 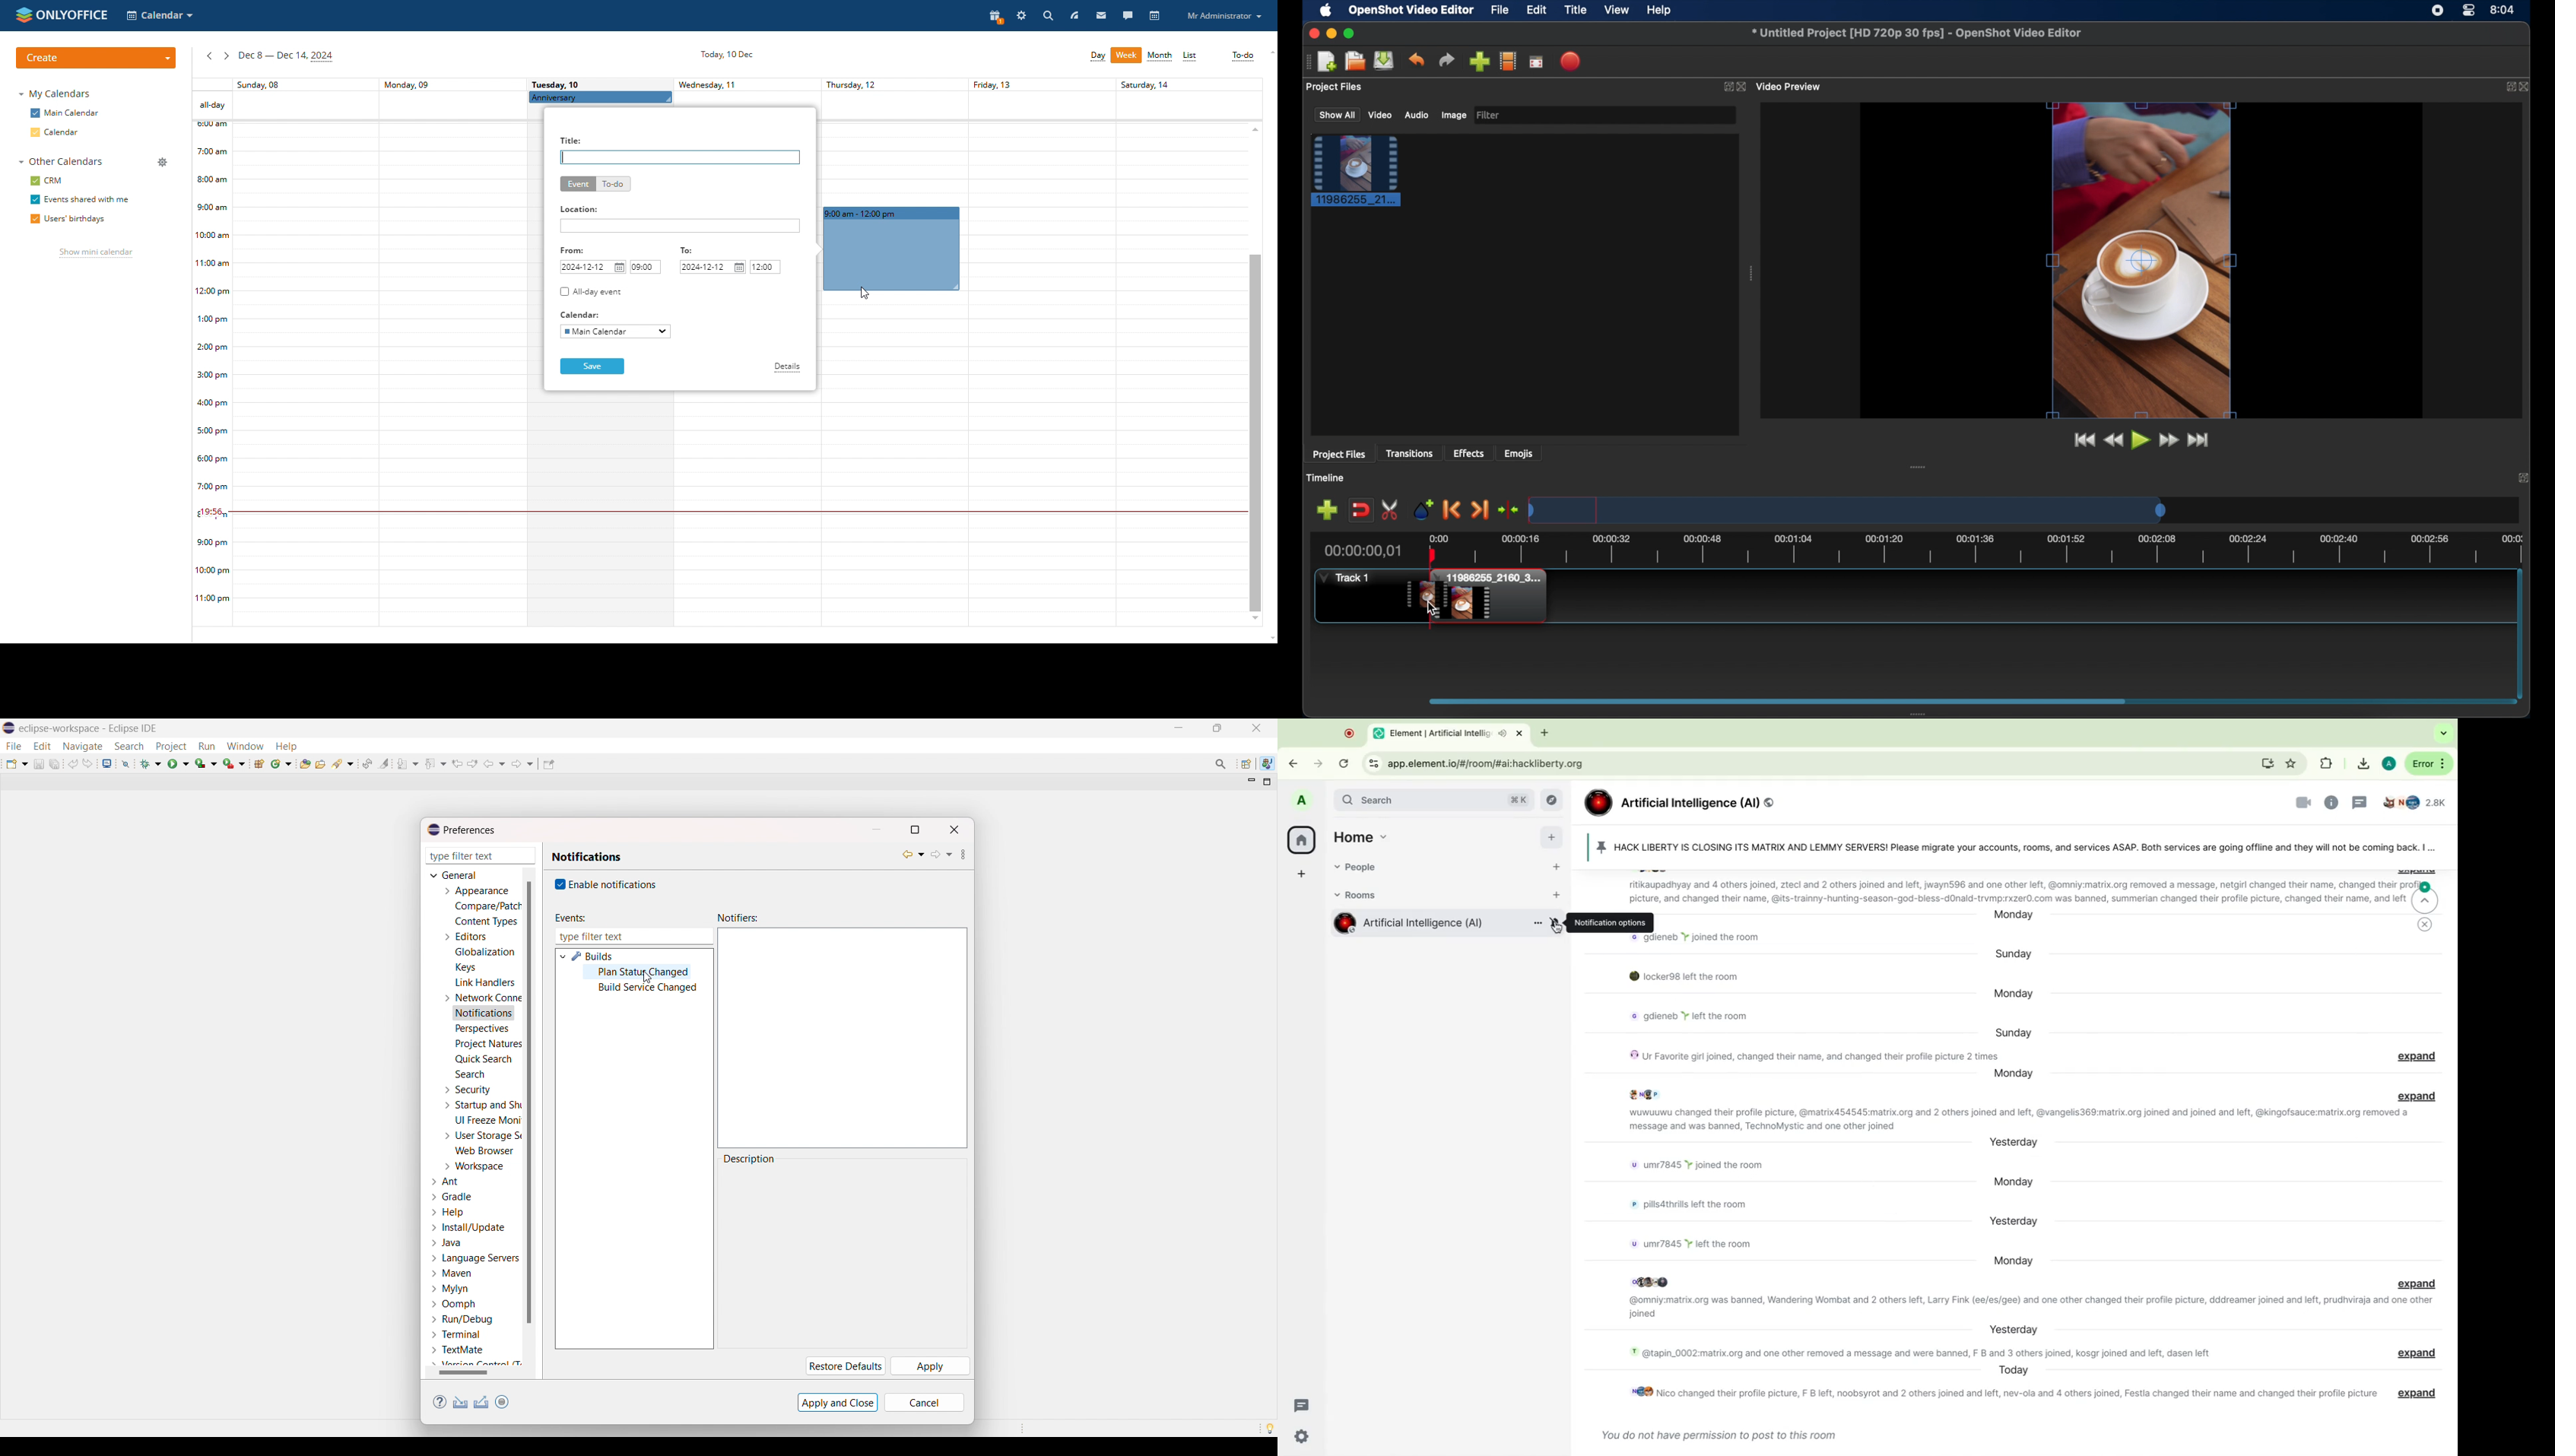 What do you see at coordinates (1555, 897) in the screenshot?
I see `add rooms` at bounding box center [1555, 897].